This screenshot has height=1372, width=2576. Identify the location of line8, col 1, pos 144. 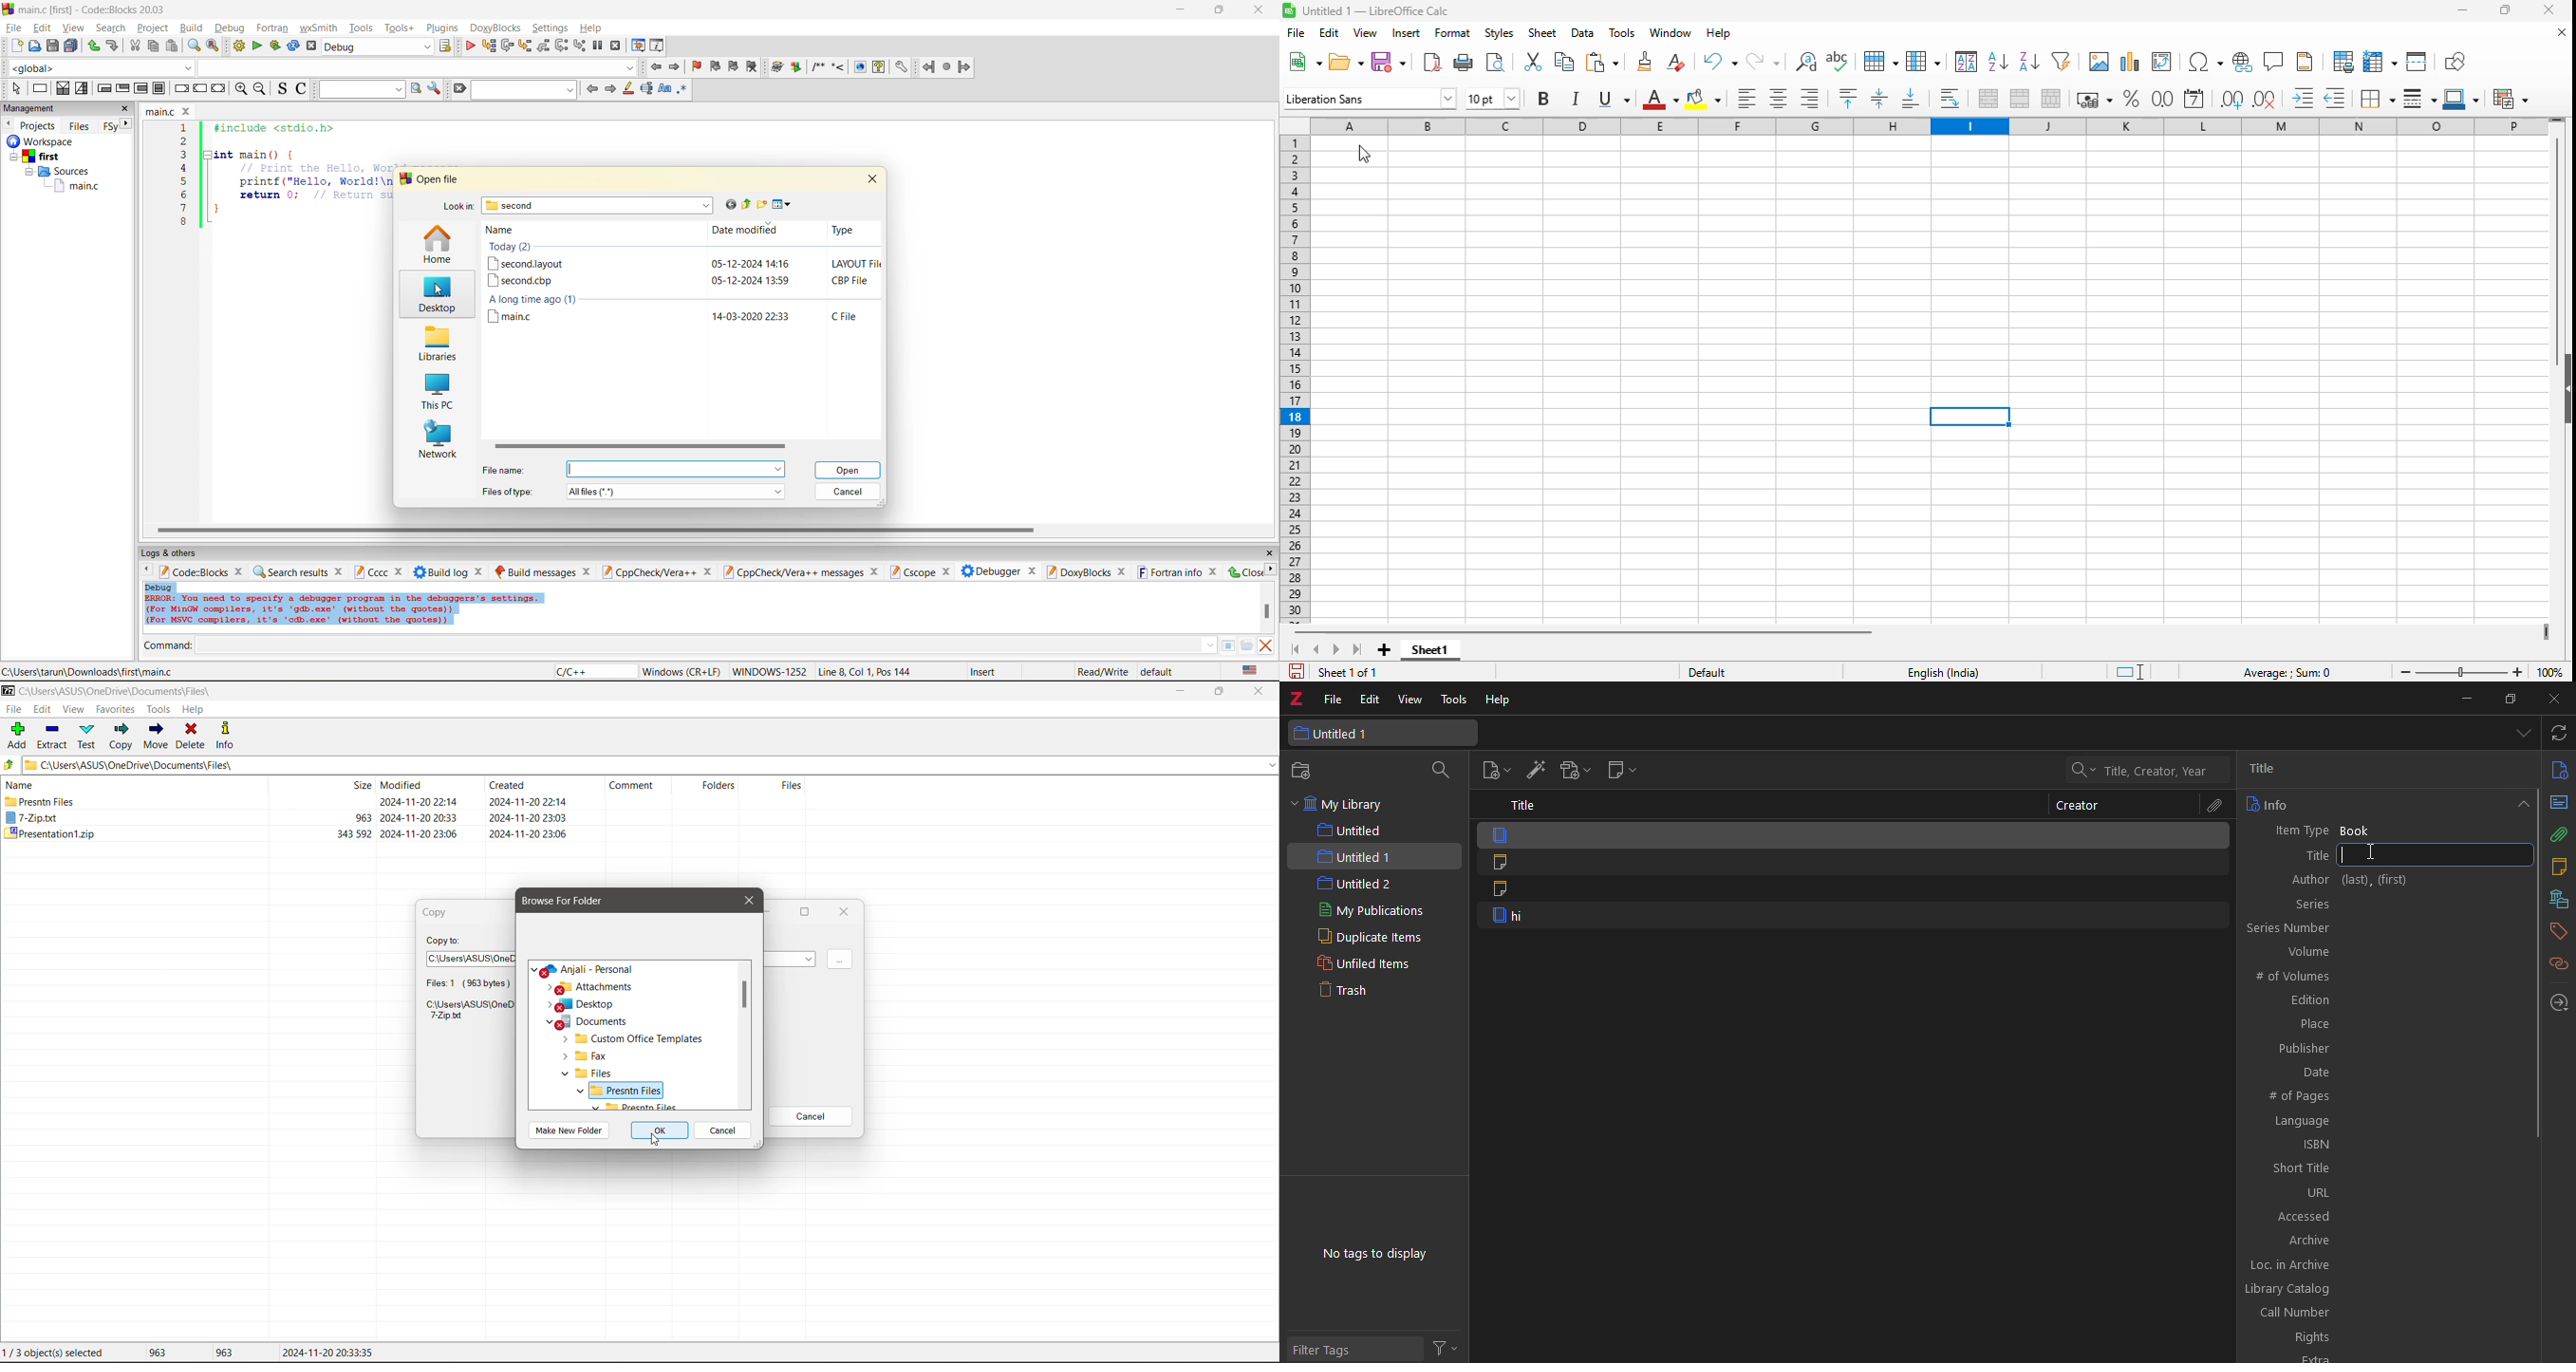
(868, 671).